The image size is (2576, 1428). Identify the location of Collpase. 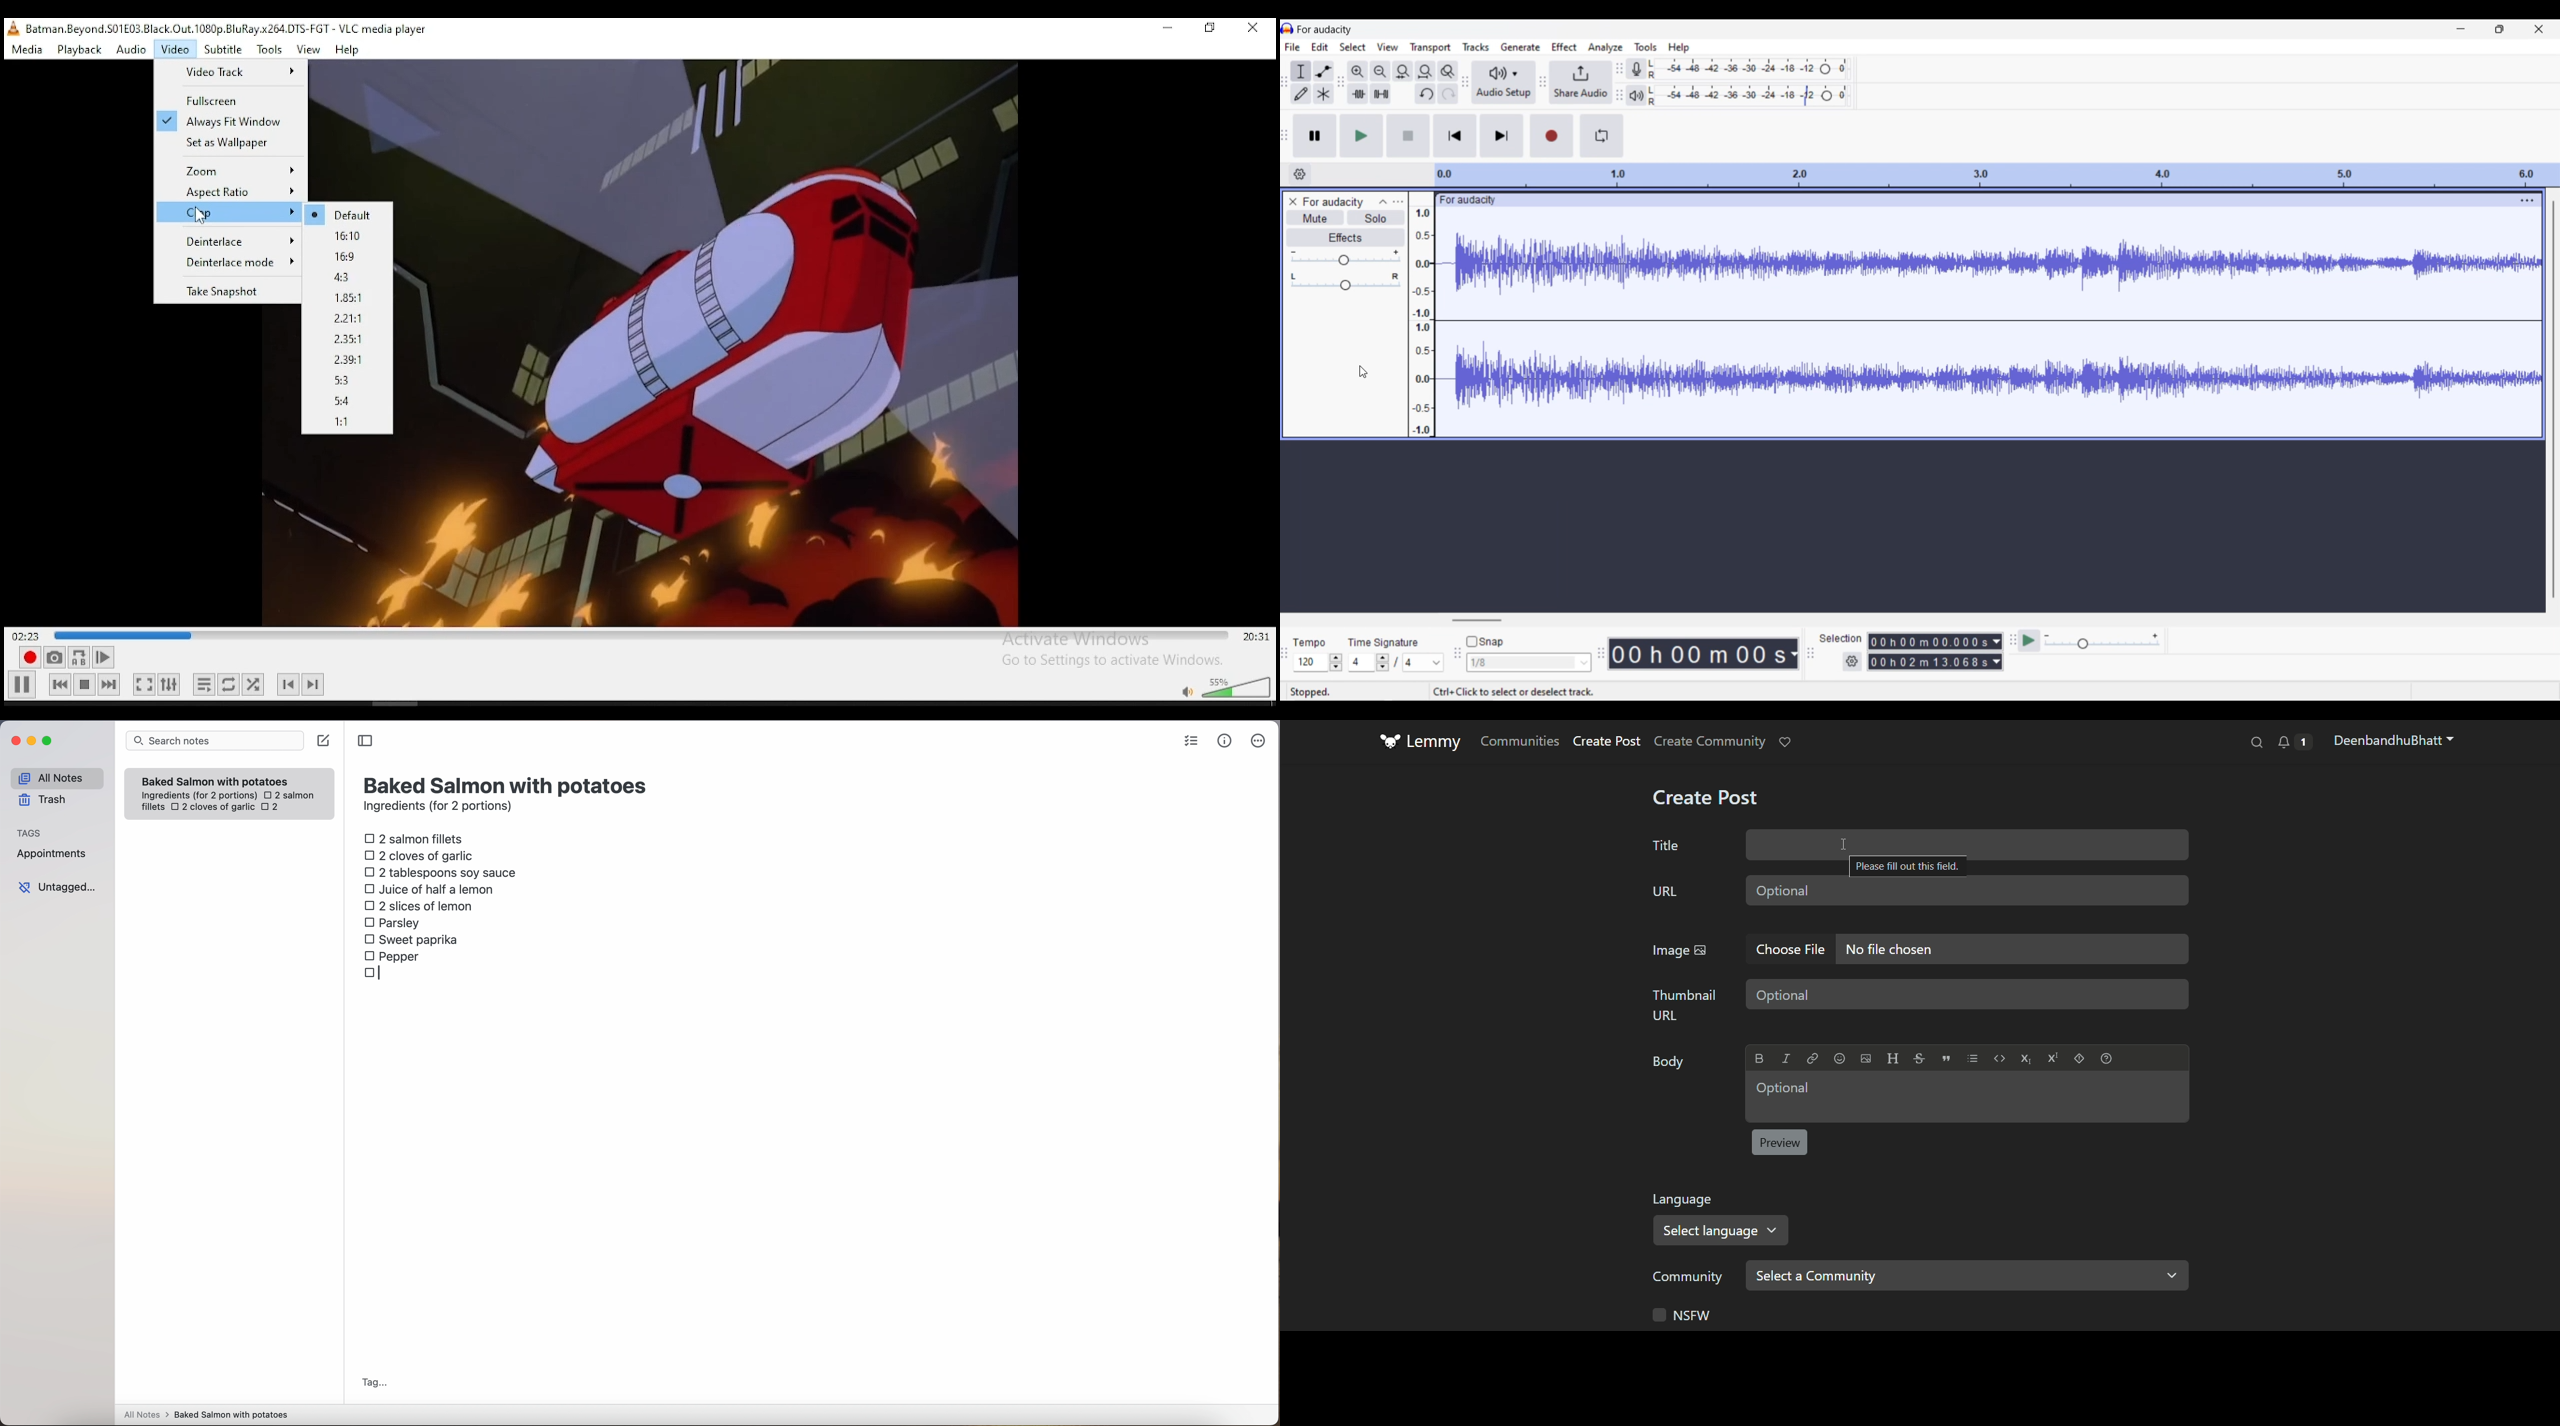
(1384, 201).